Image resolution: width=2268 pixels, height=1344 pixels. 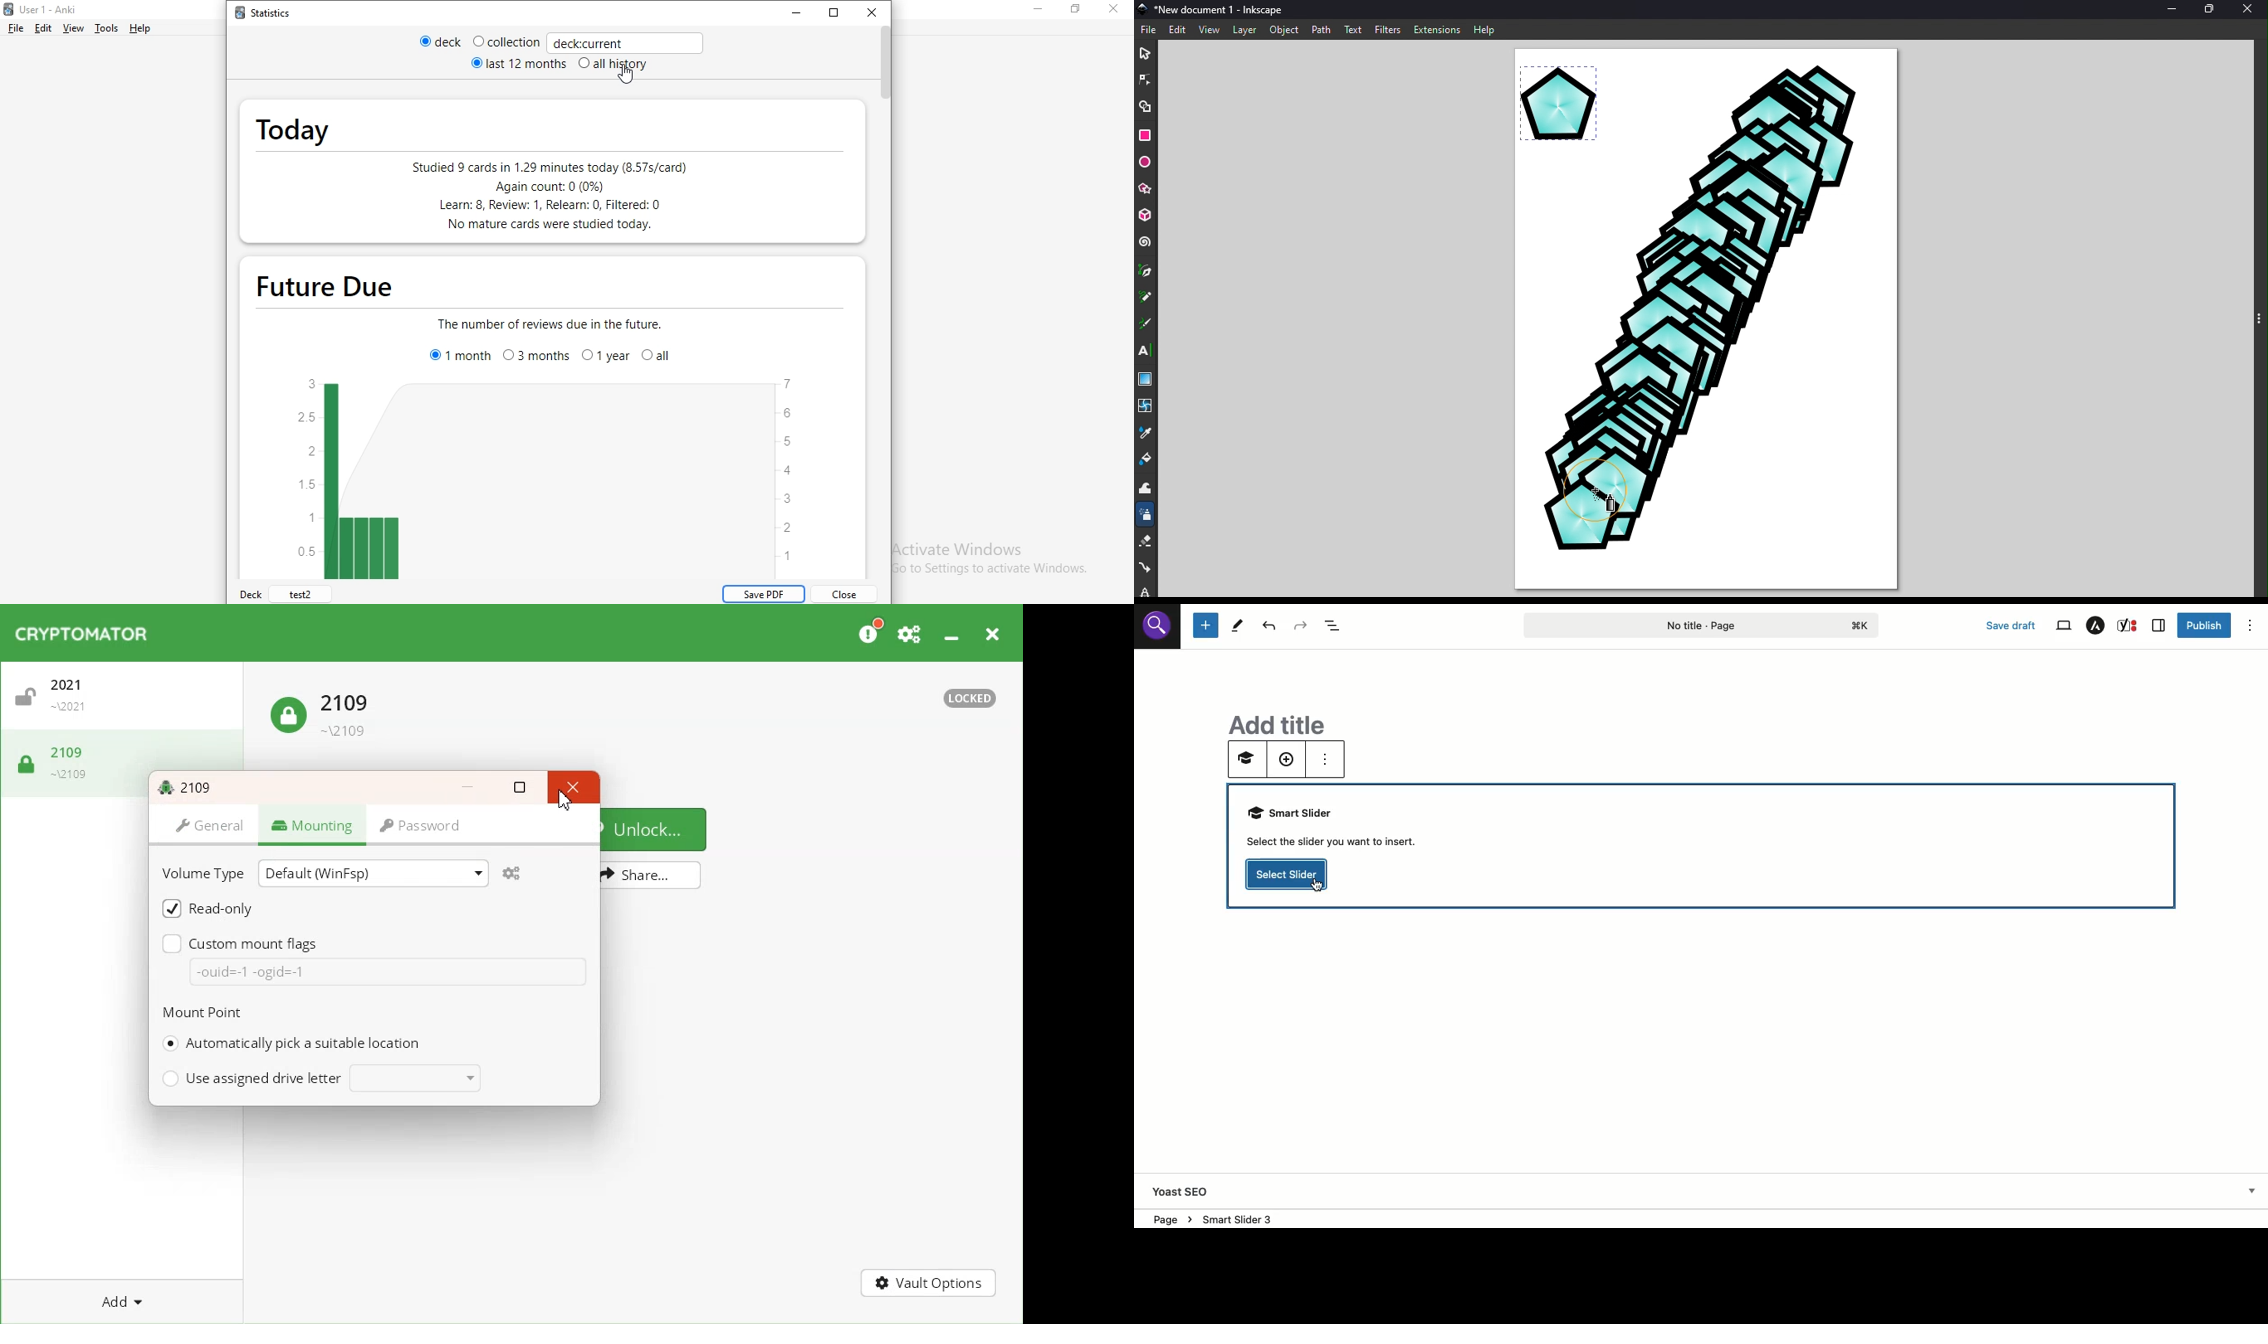 I want to click on graph, so click(x=541, y=480).